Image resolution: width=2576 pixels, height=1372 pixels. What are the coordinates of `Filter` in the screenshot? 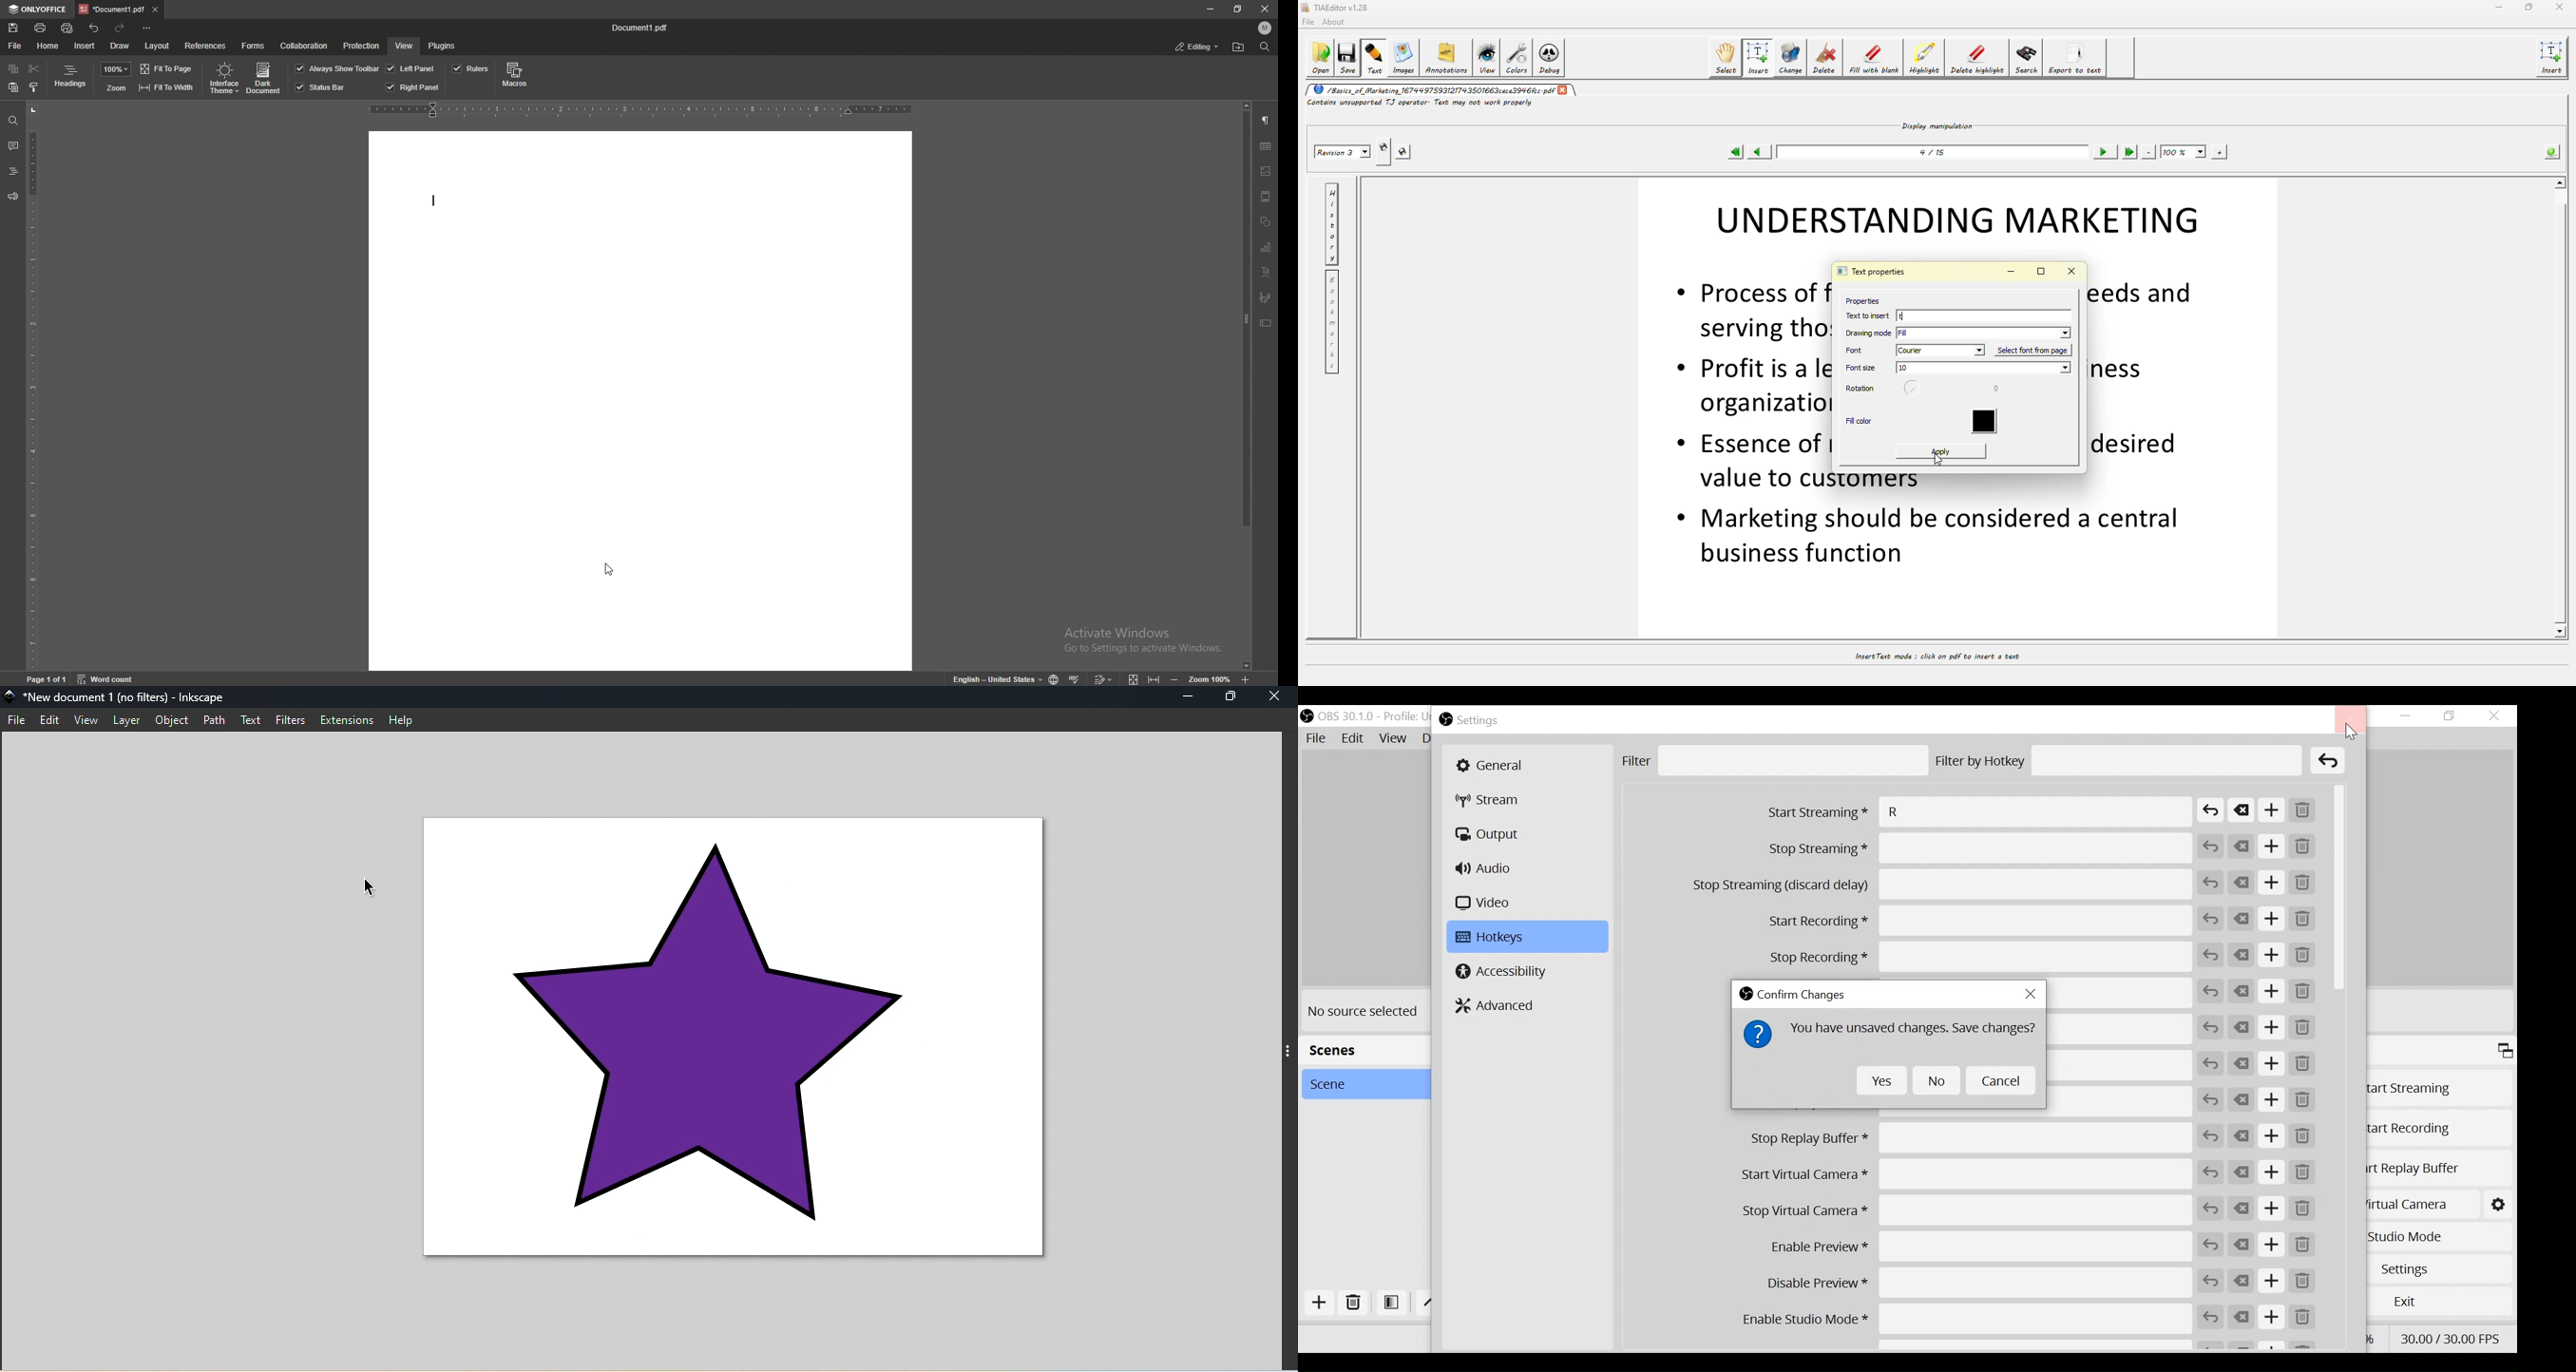 It's located at (1775, 761).